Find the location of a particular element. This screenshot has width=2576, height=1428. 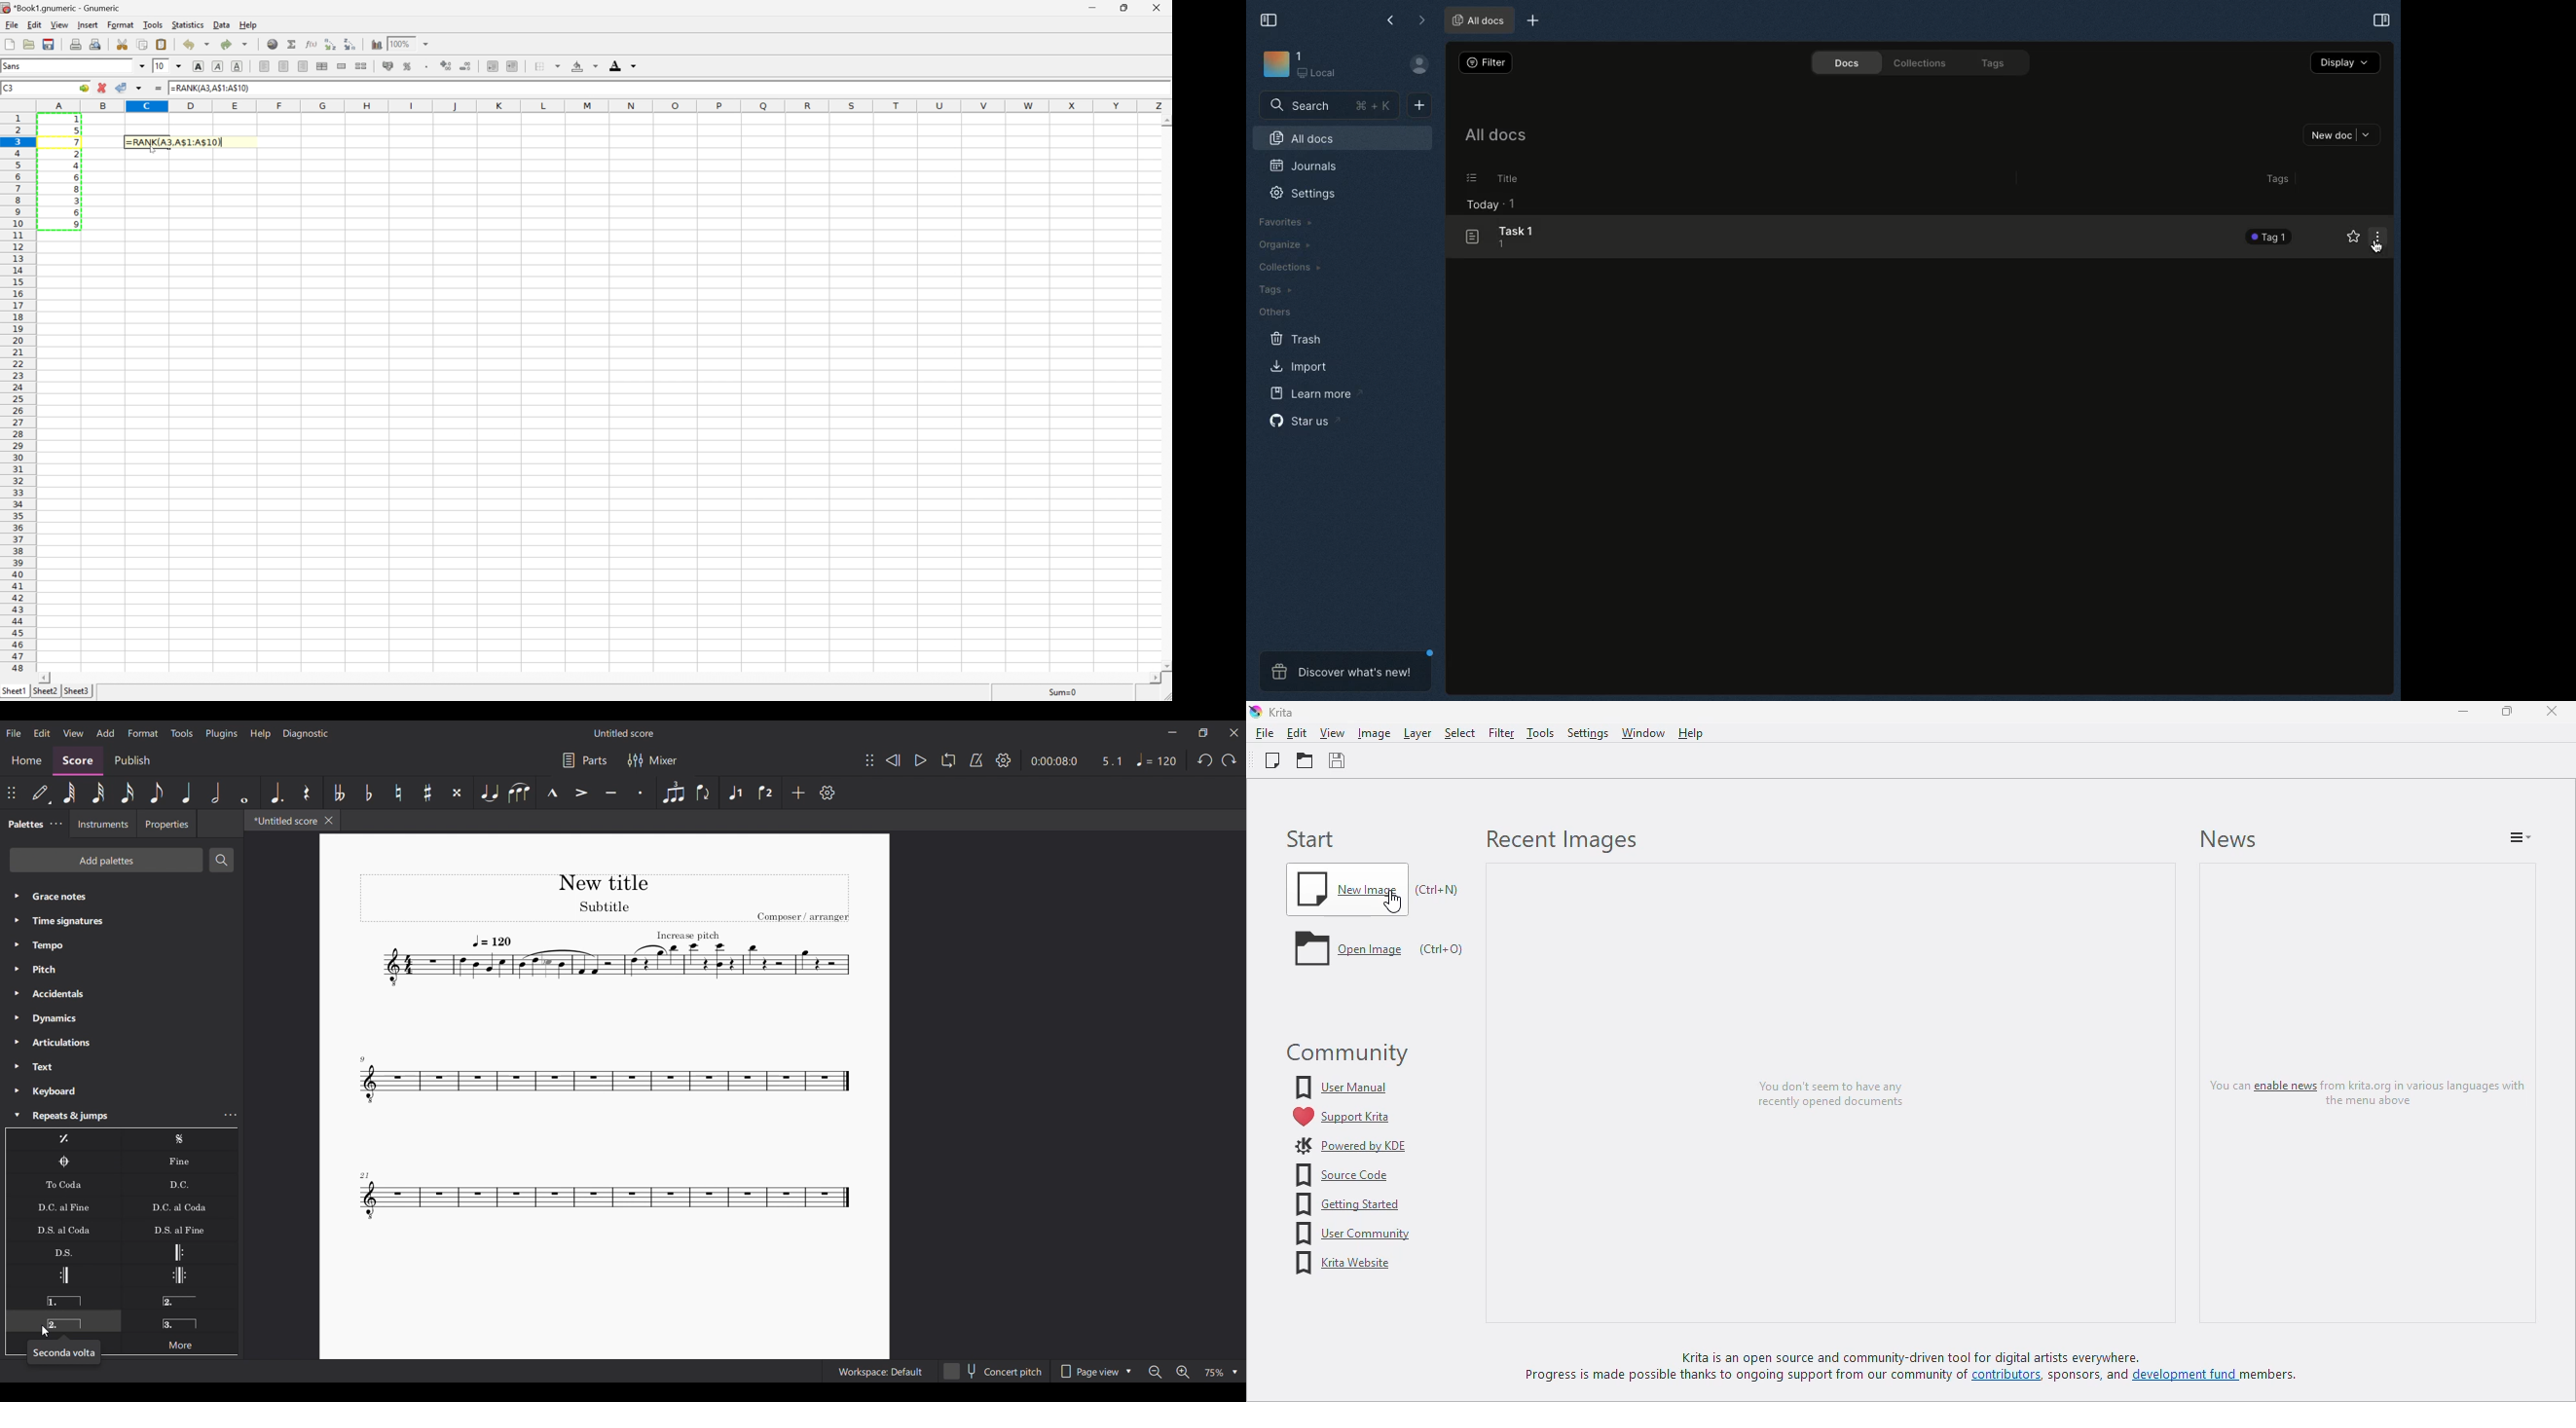

Close  is located at coordinates (329, 820).